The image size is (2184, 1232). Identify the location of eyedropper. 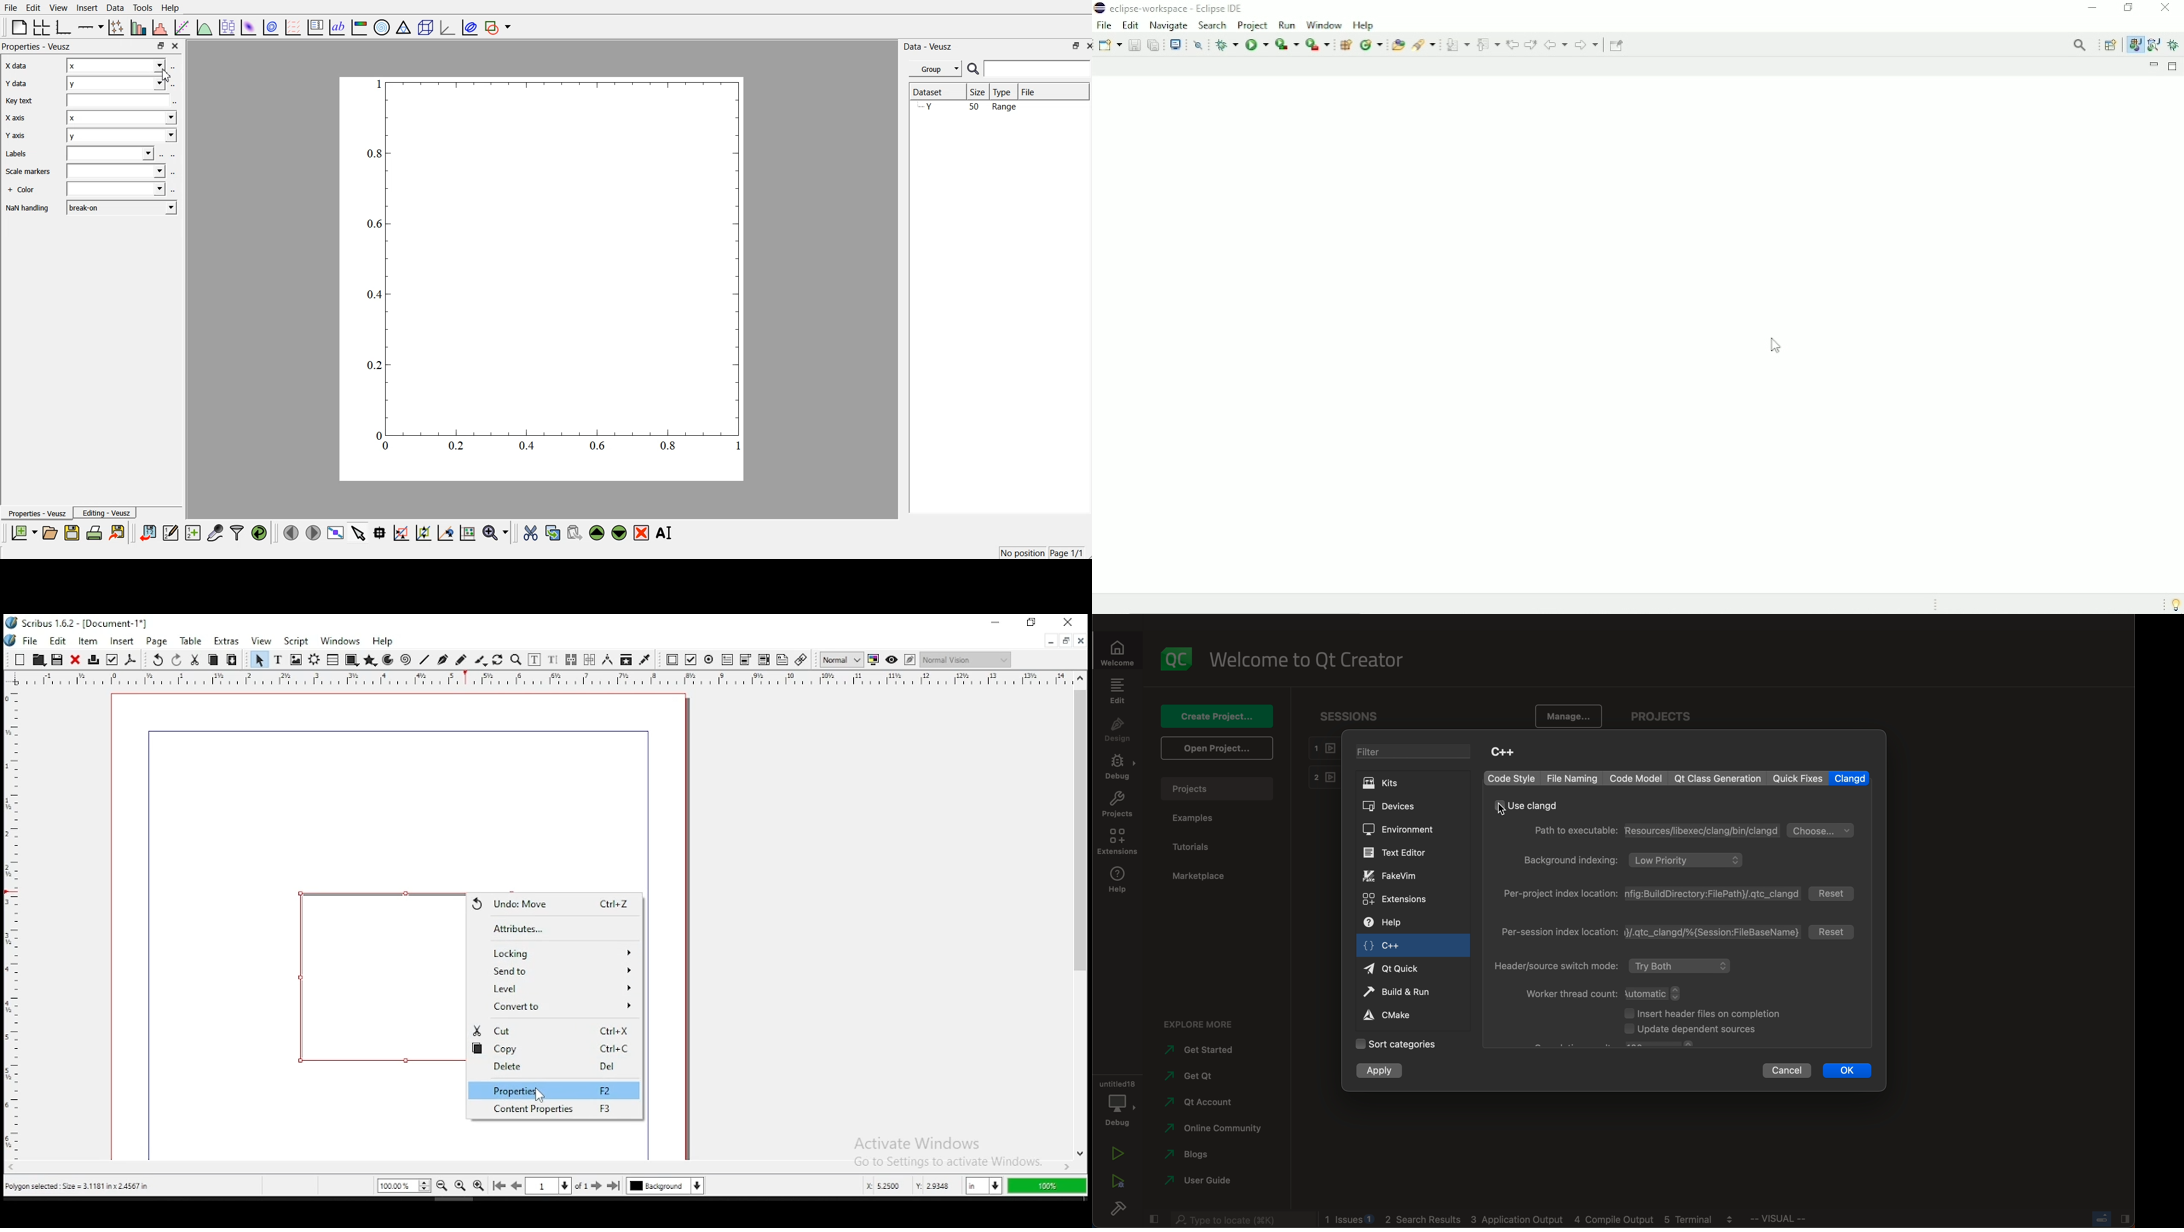
(646, 661).